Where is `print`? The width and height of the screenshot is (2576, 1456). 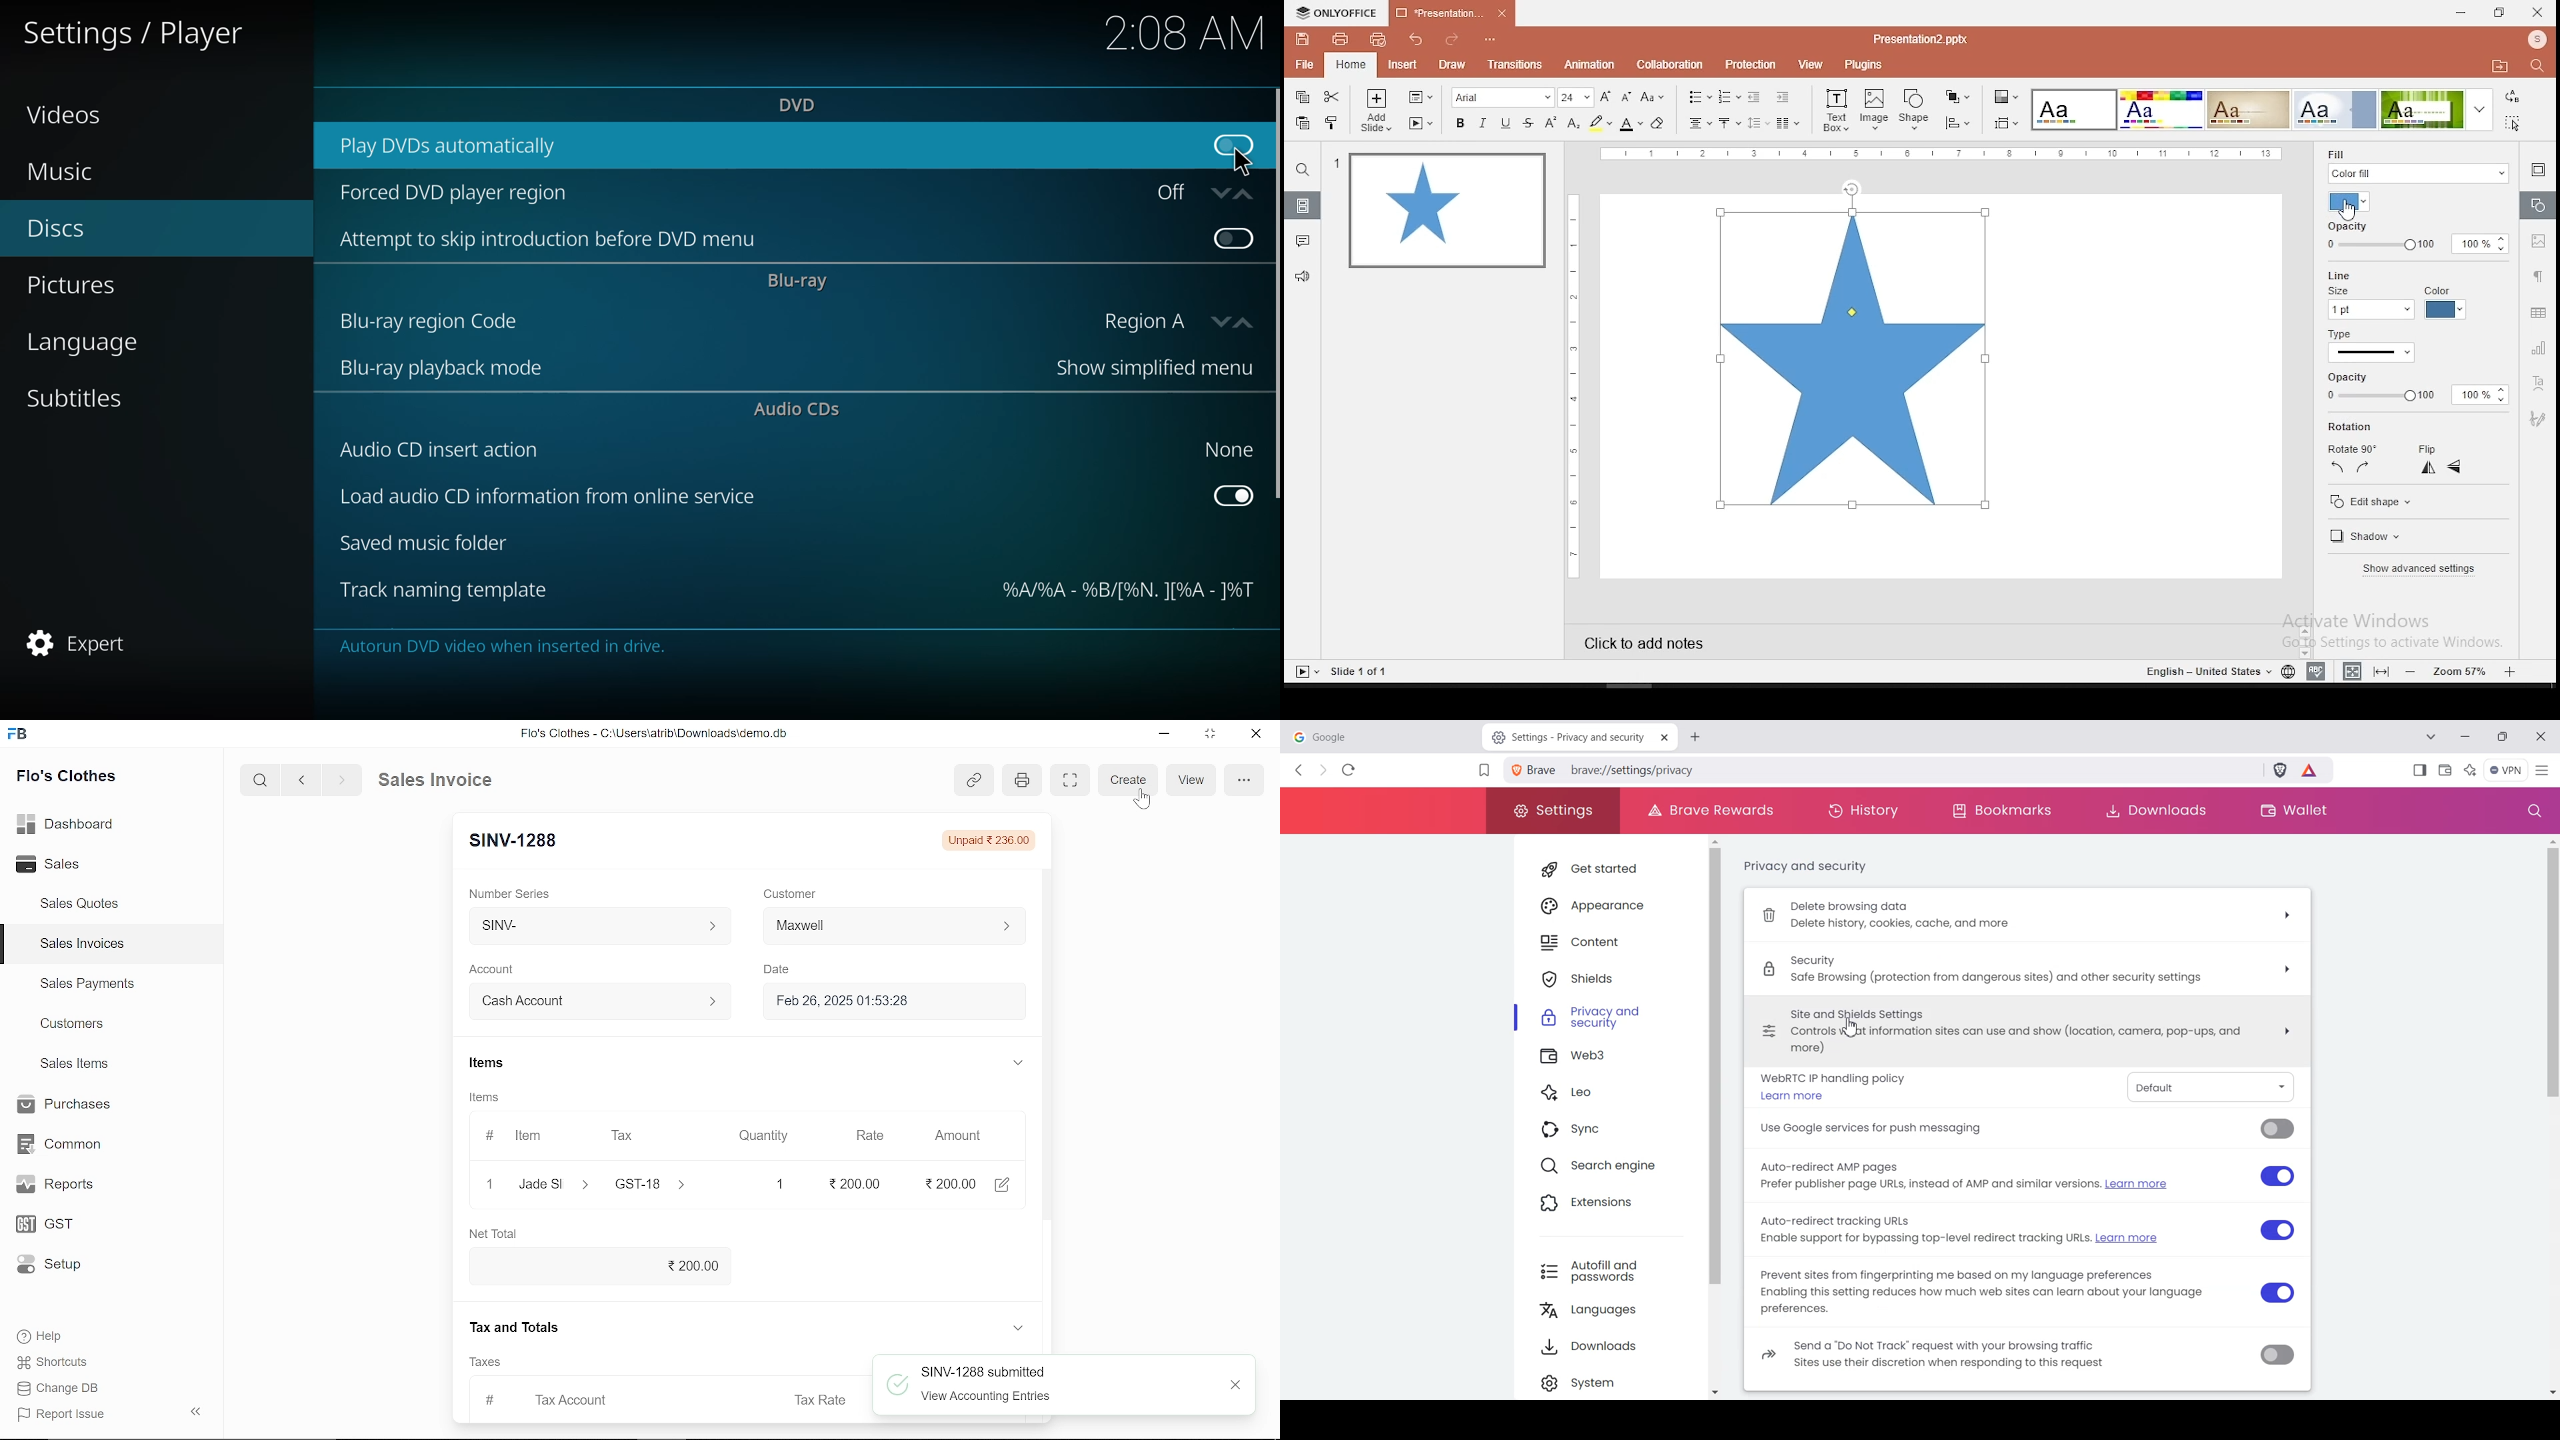
print is located at coordinates (1019, 781).